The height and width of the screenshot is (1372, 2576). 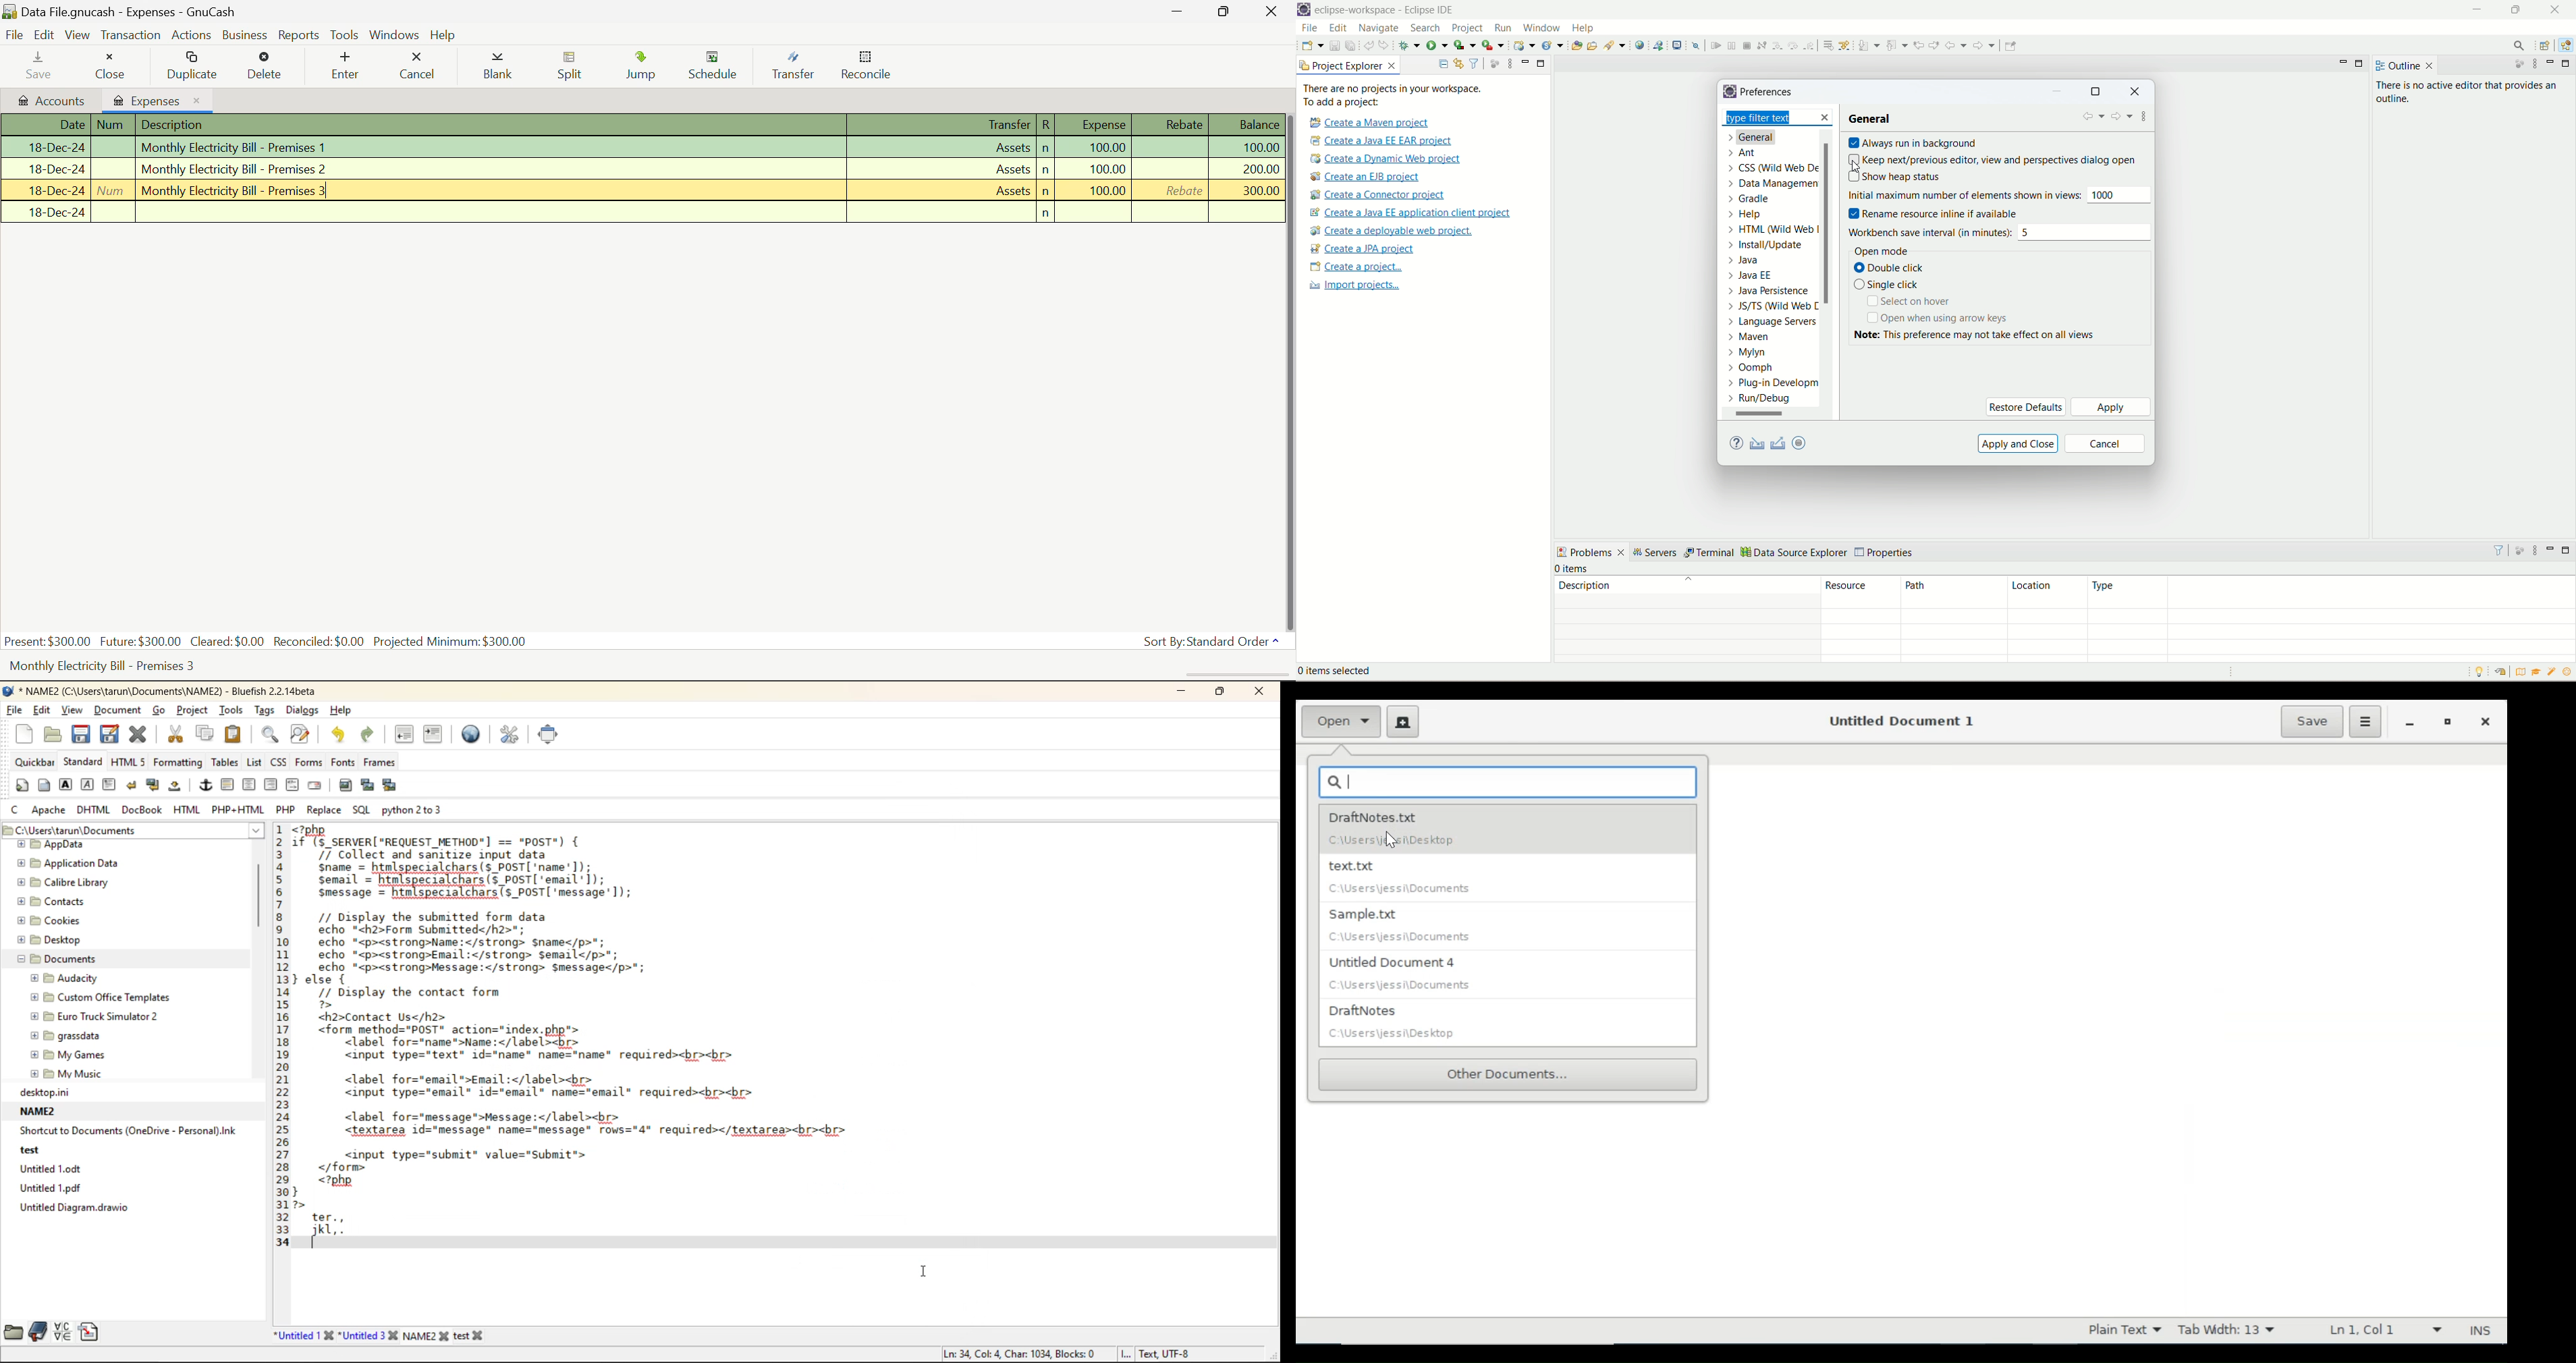 I want to click on HTML, so click(x=1775, y=231).